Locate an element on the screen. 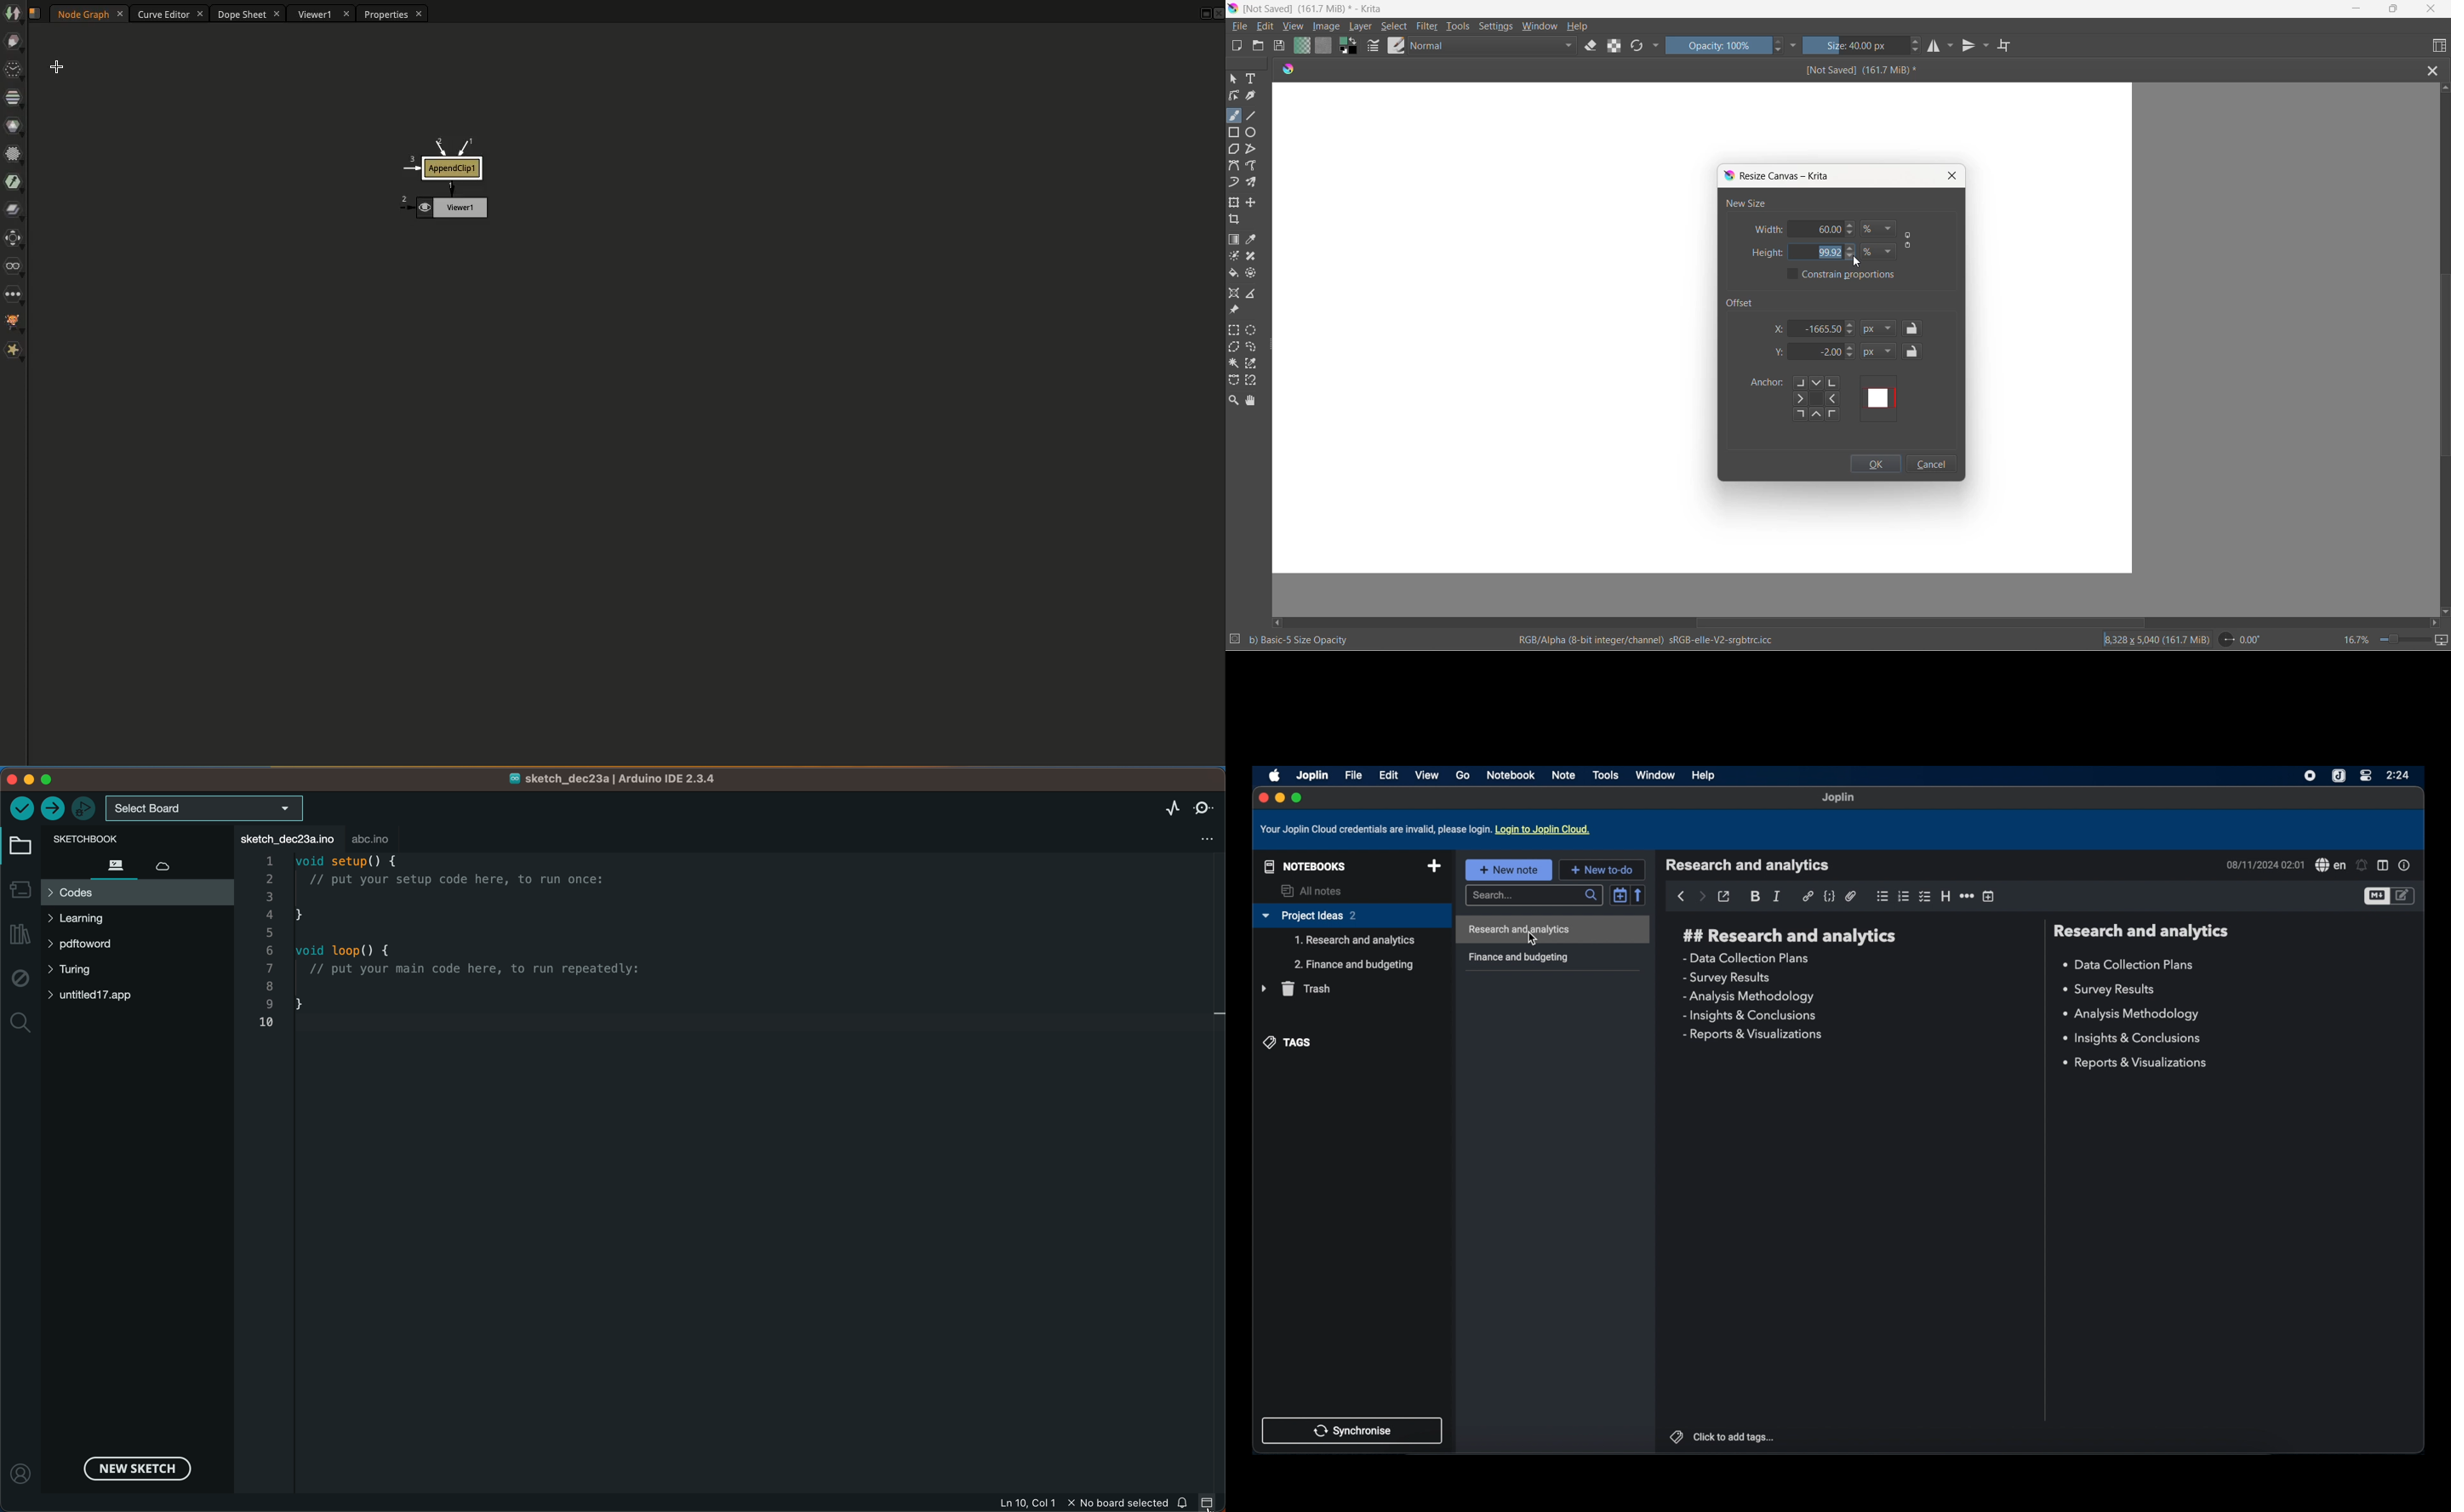 This screenshot has height=1512, width=2464. attach file is located at coordinates (1851, 896).